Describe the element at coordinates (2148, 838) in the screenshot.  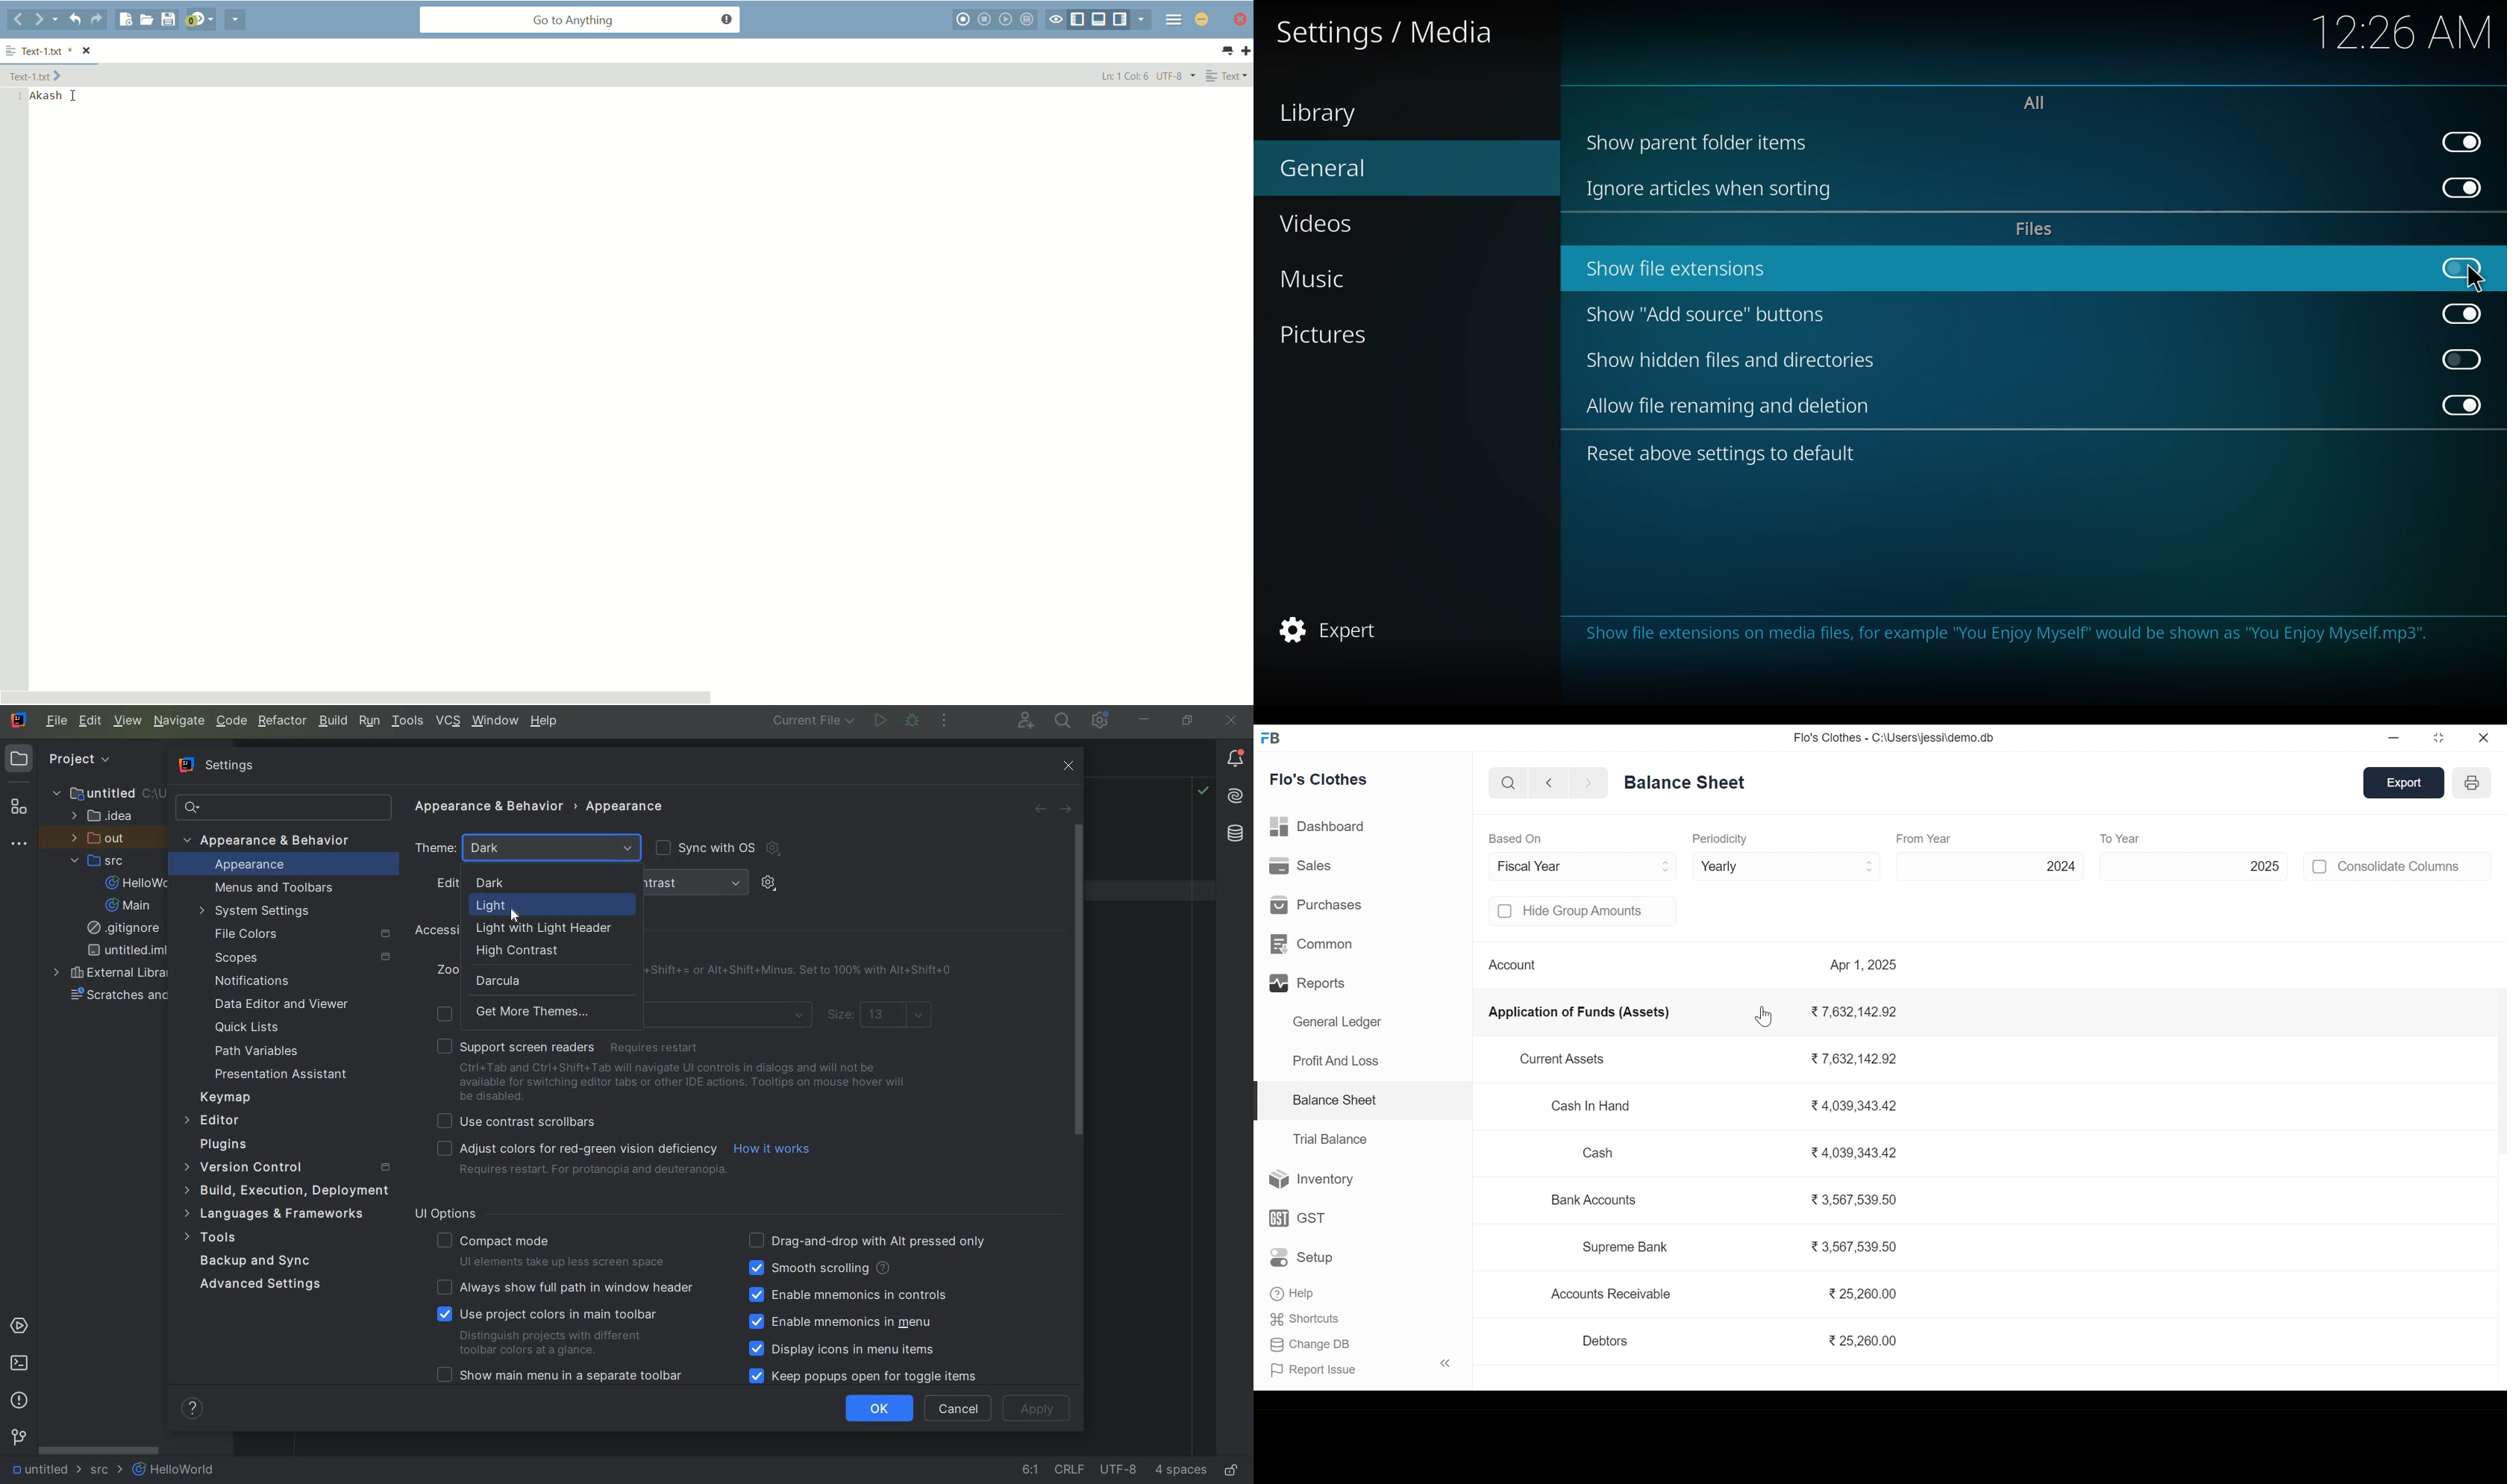
I see `to year` at that location.